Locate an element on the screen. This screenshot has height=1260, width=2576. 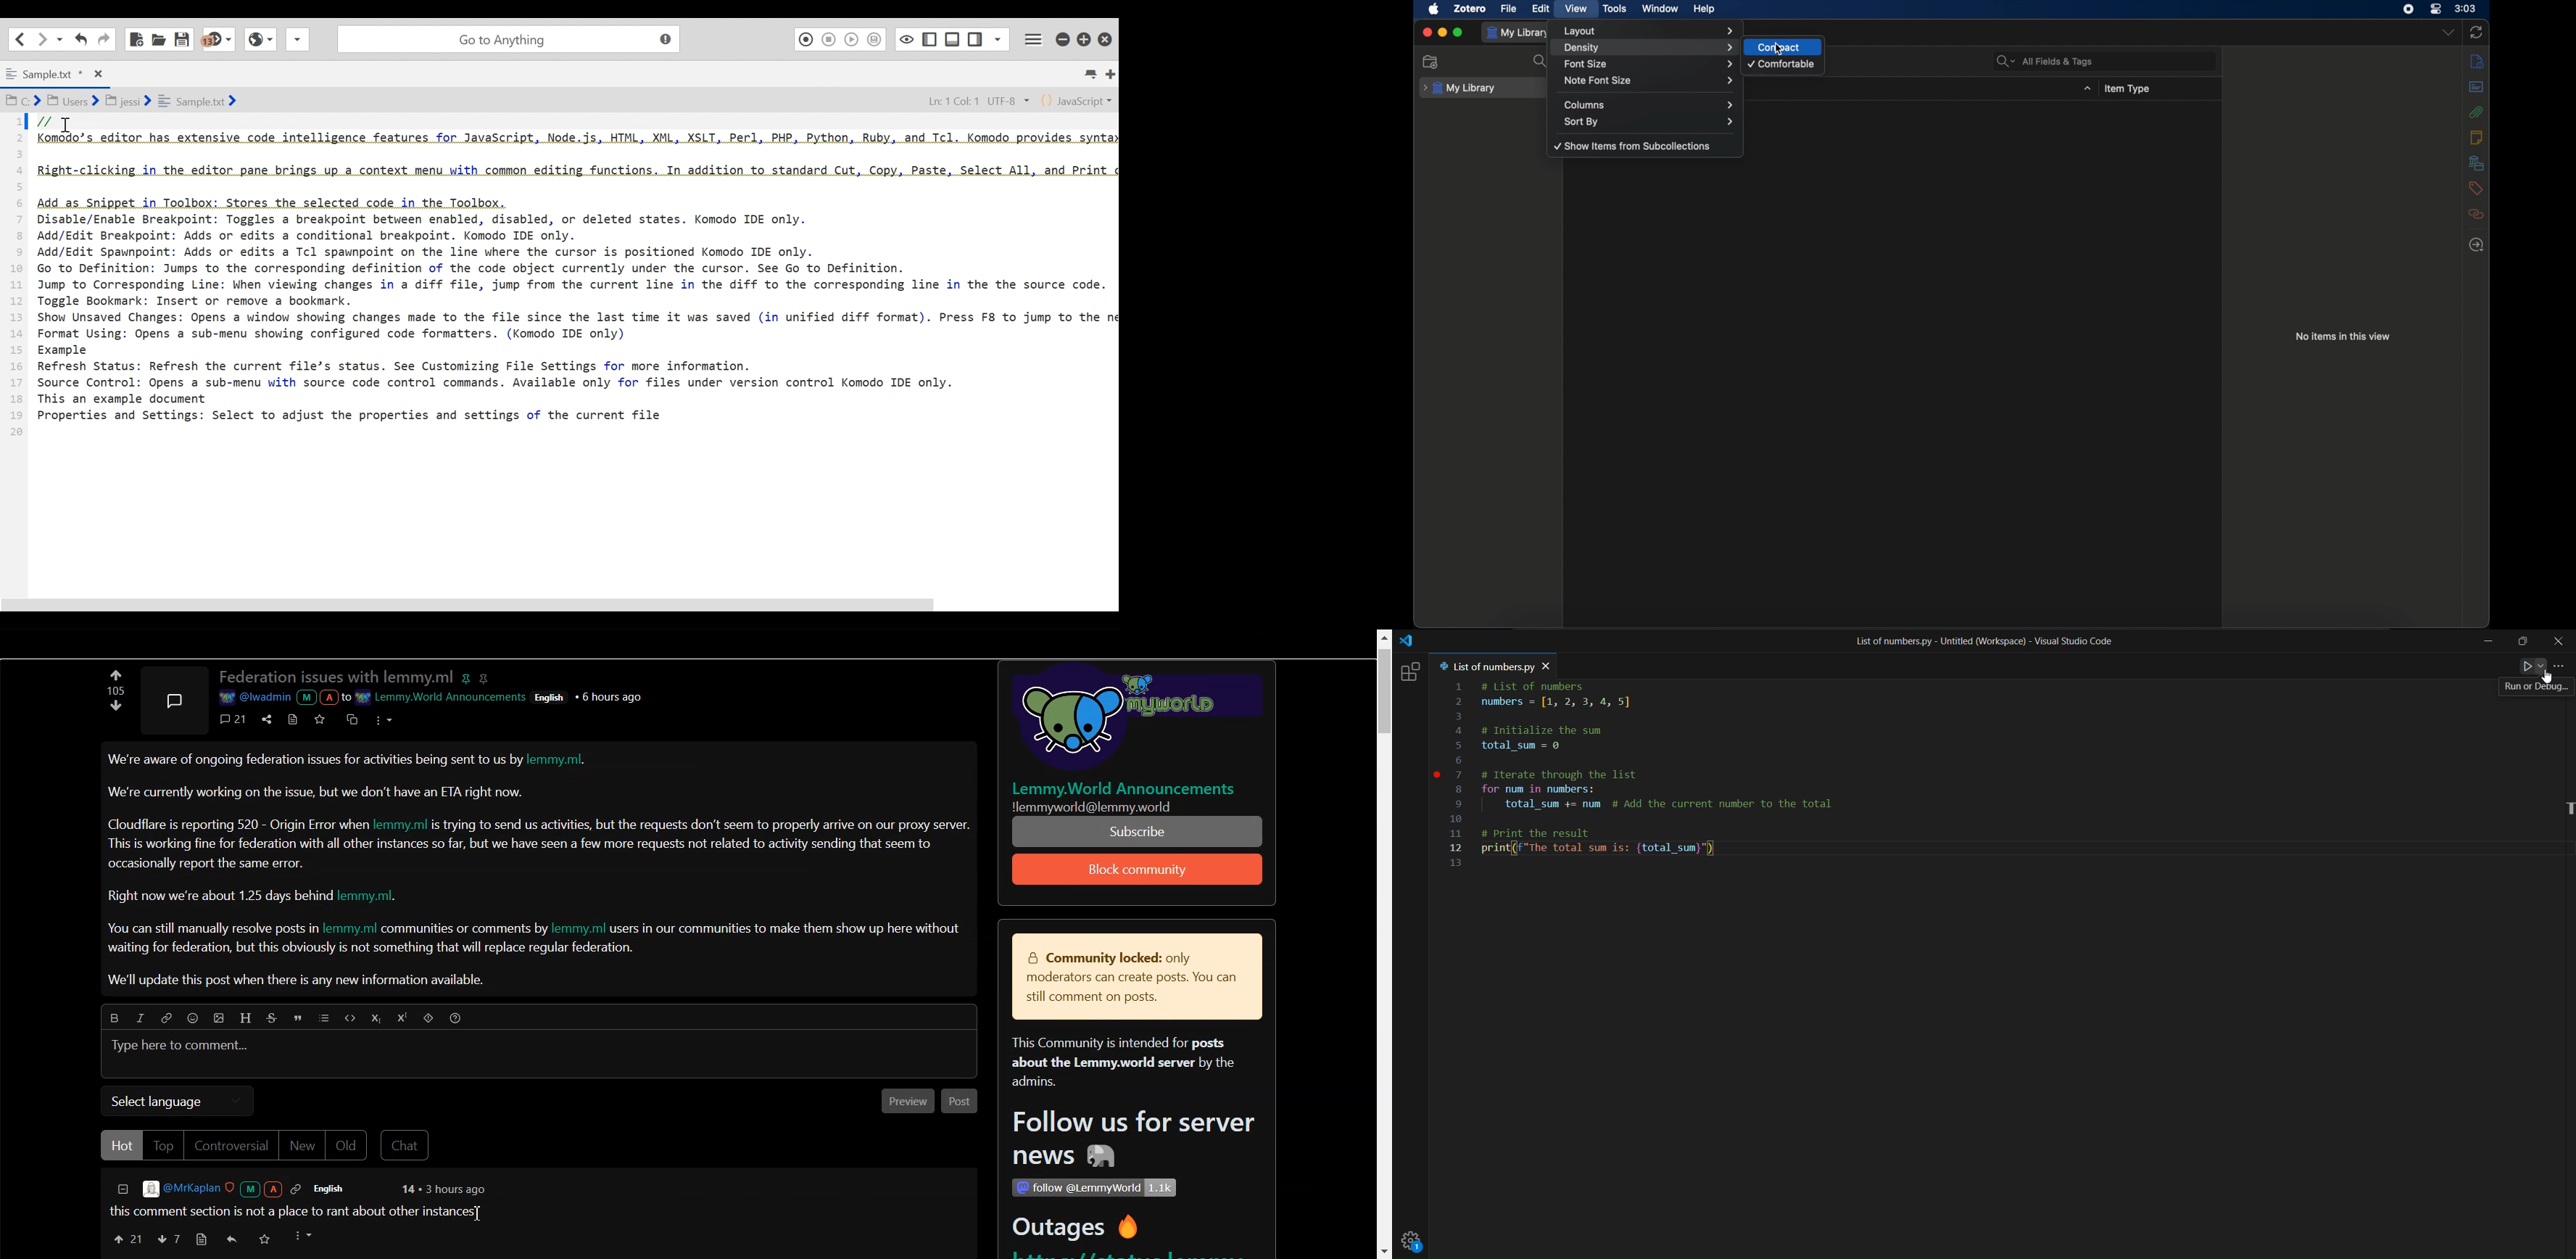
zotero is located at coordinates (1470, 8).